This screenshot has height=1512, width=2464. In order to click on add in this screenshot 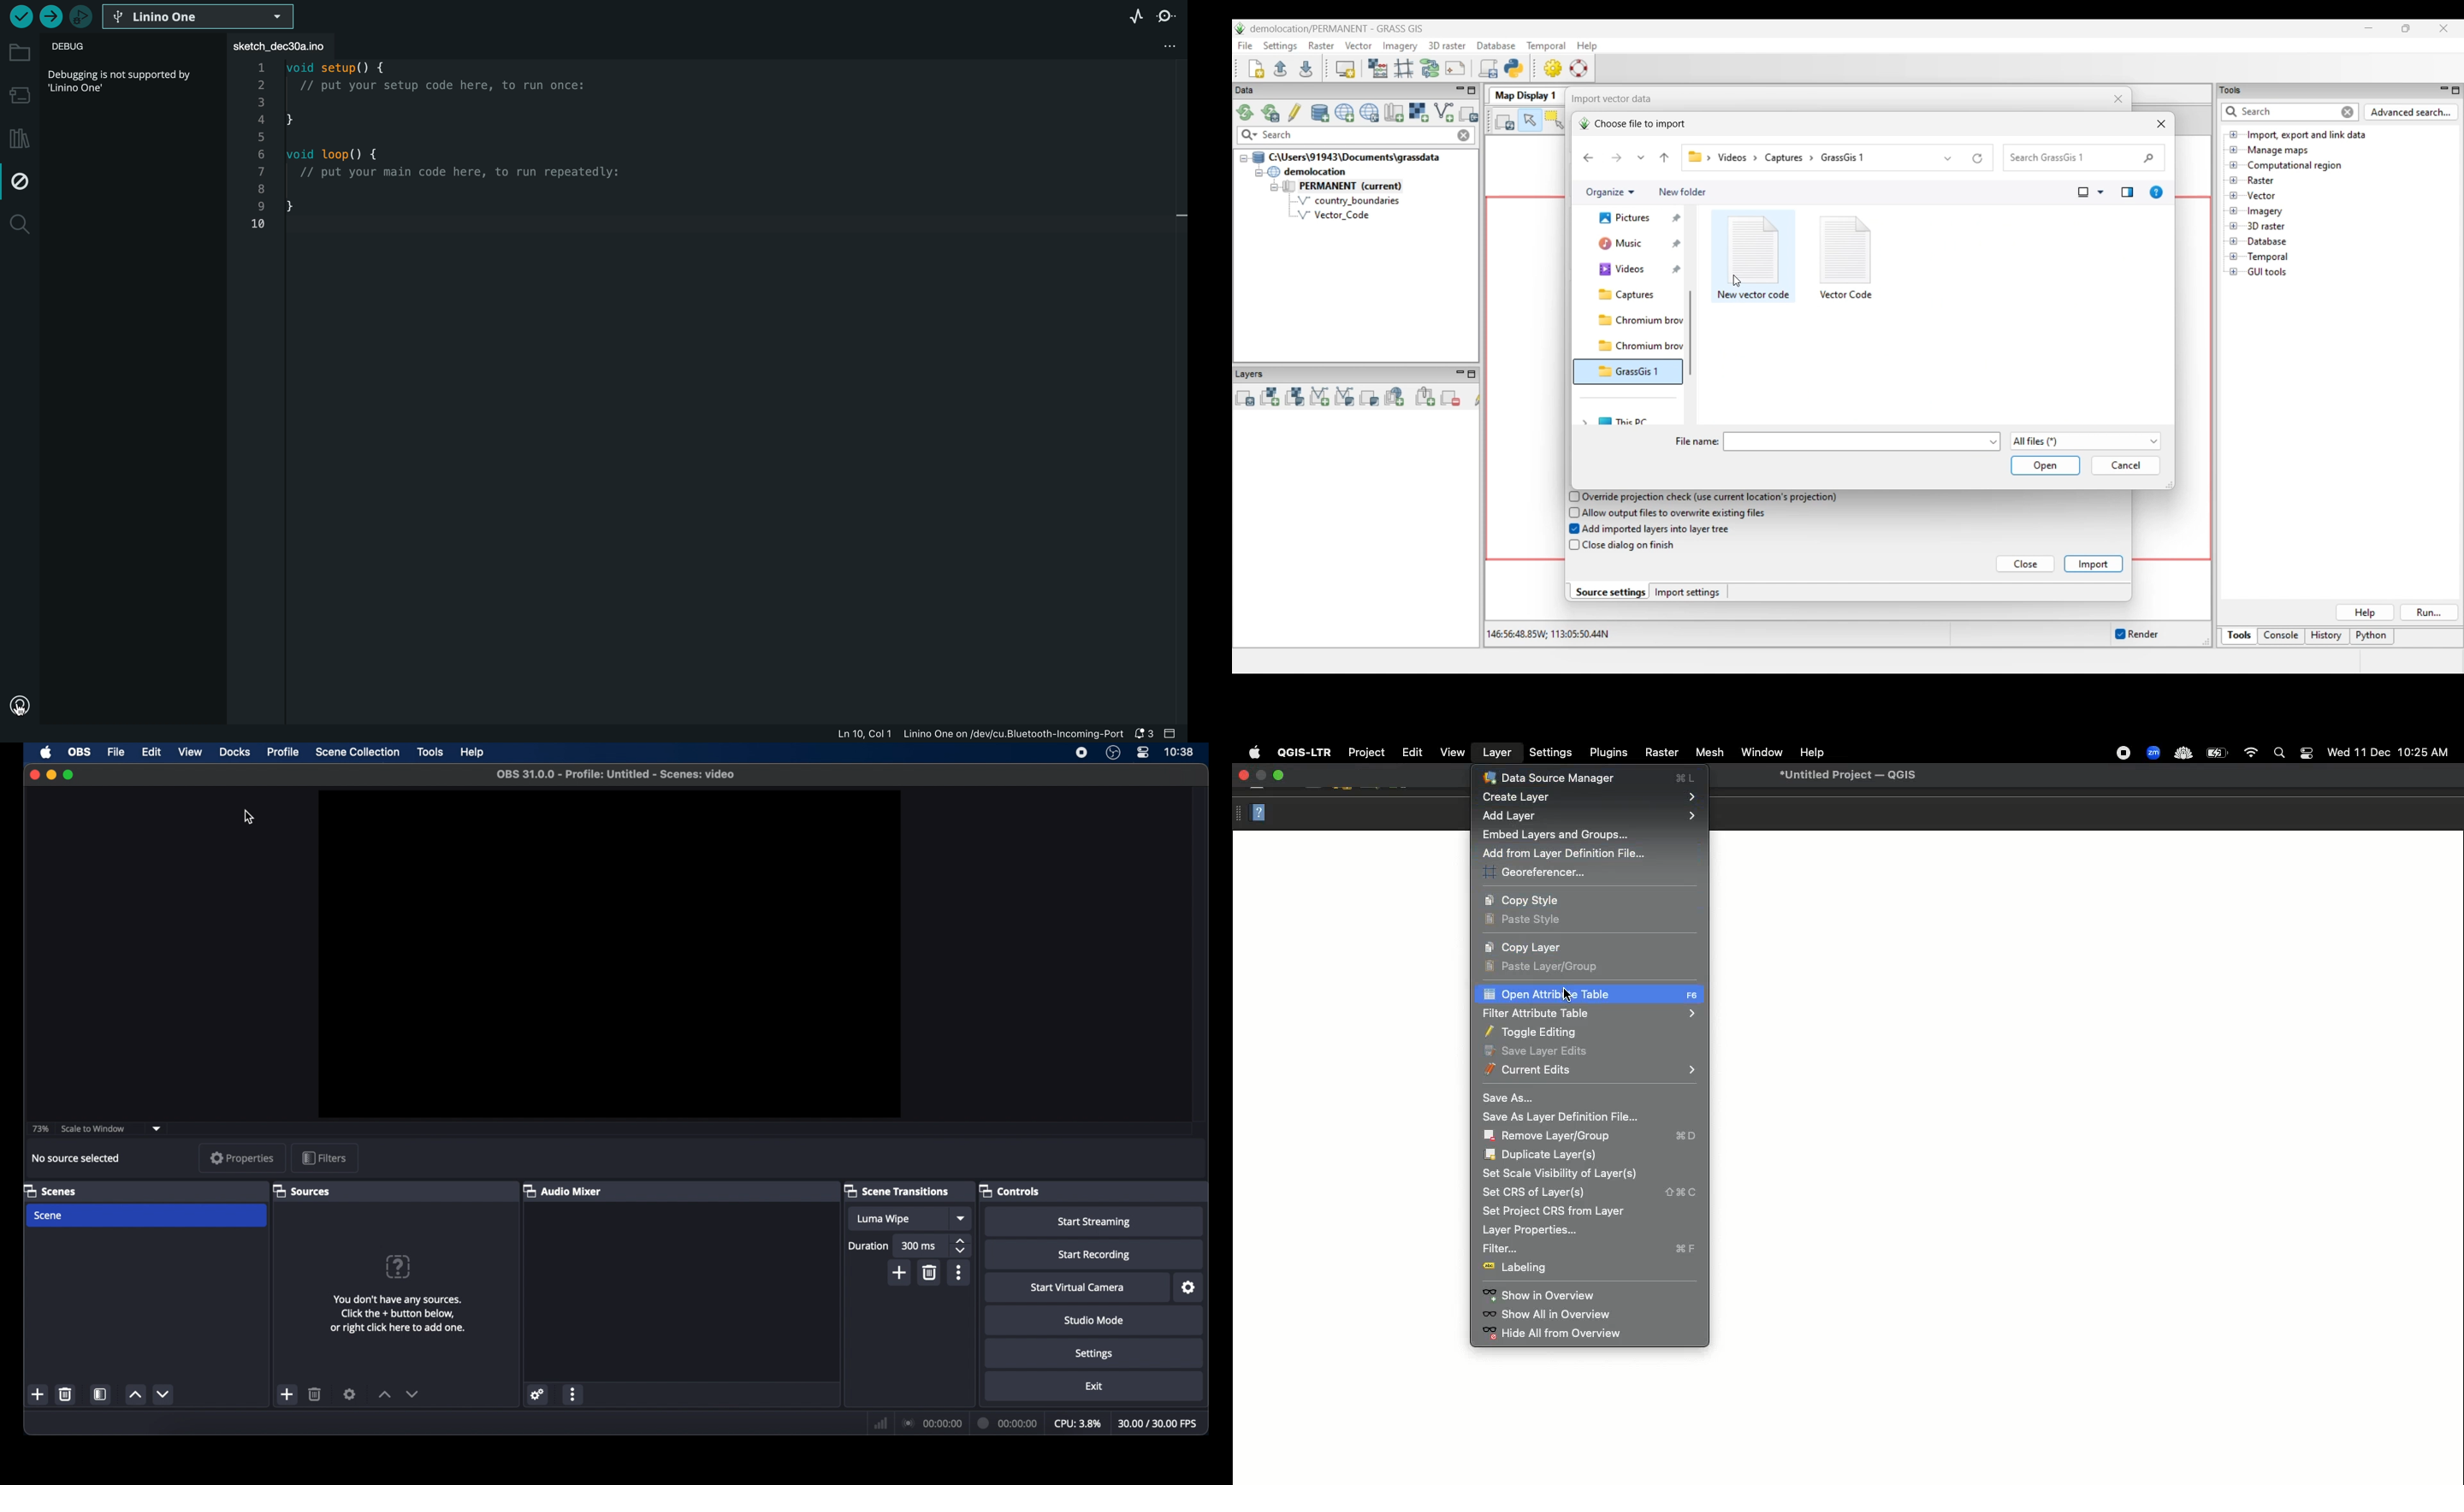, I will do `click(38, 1395)`.